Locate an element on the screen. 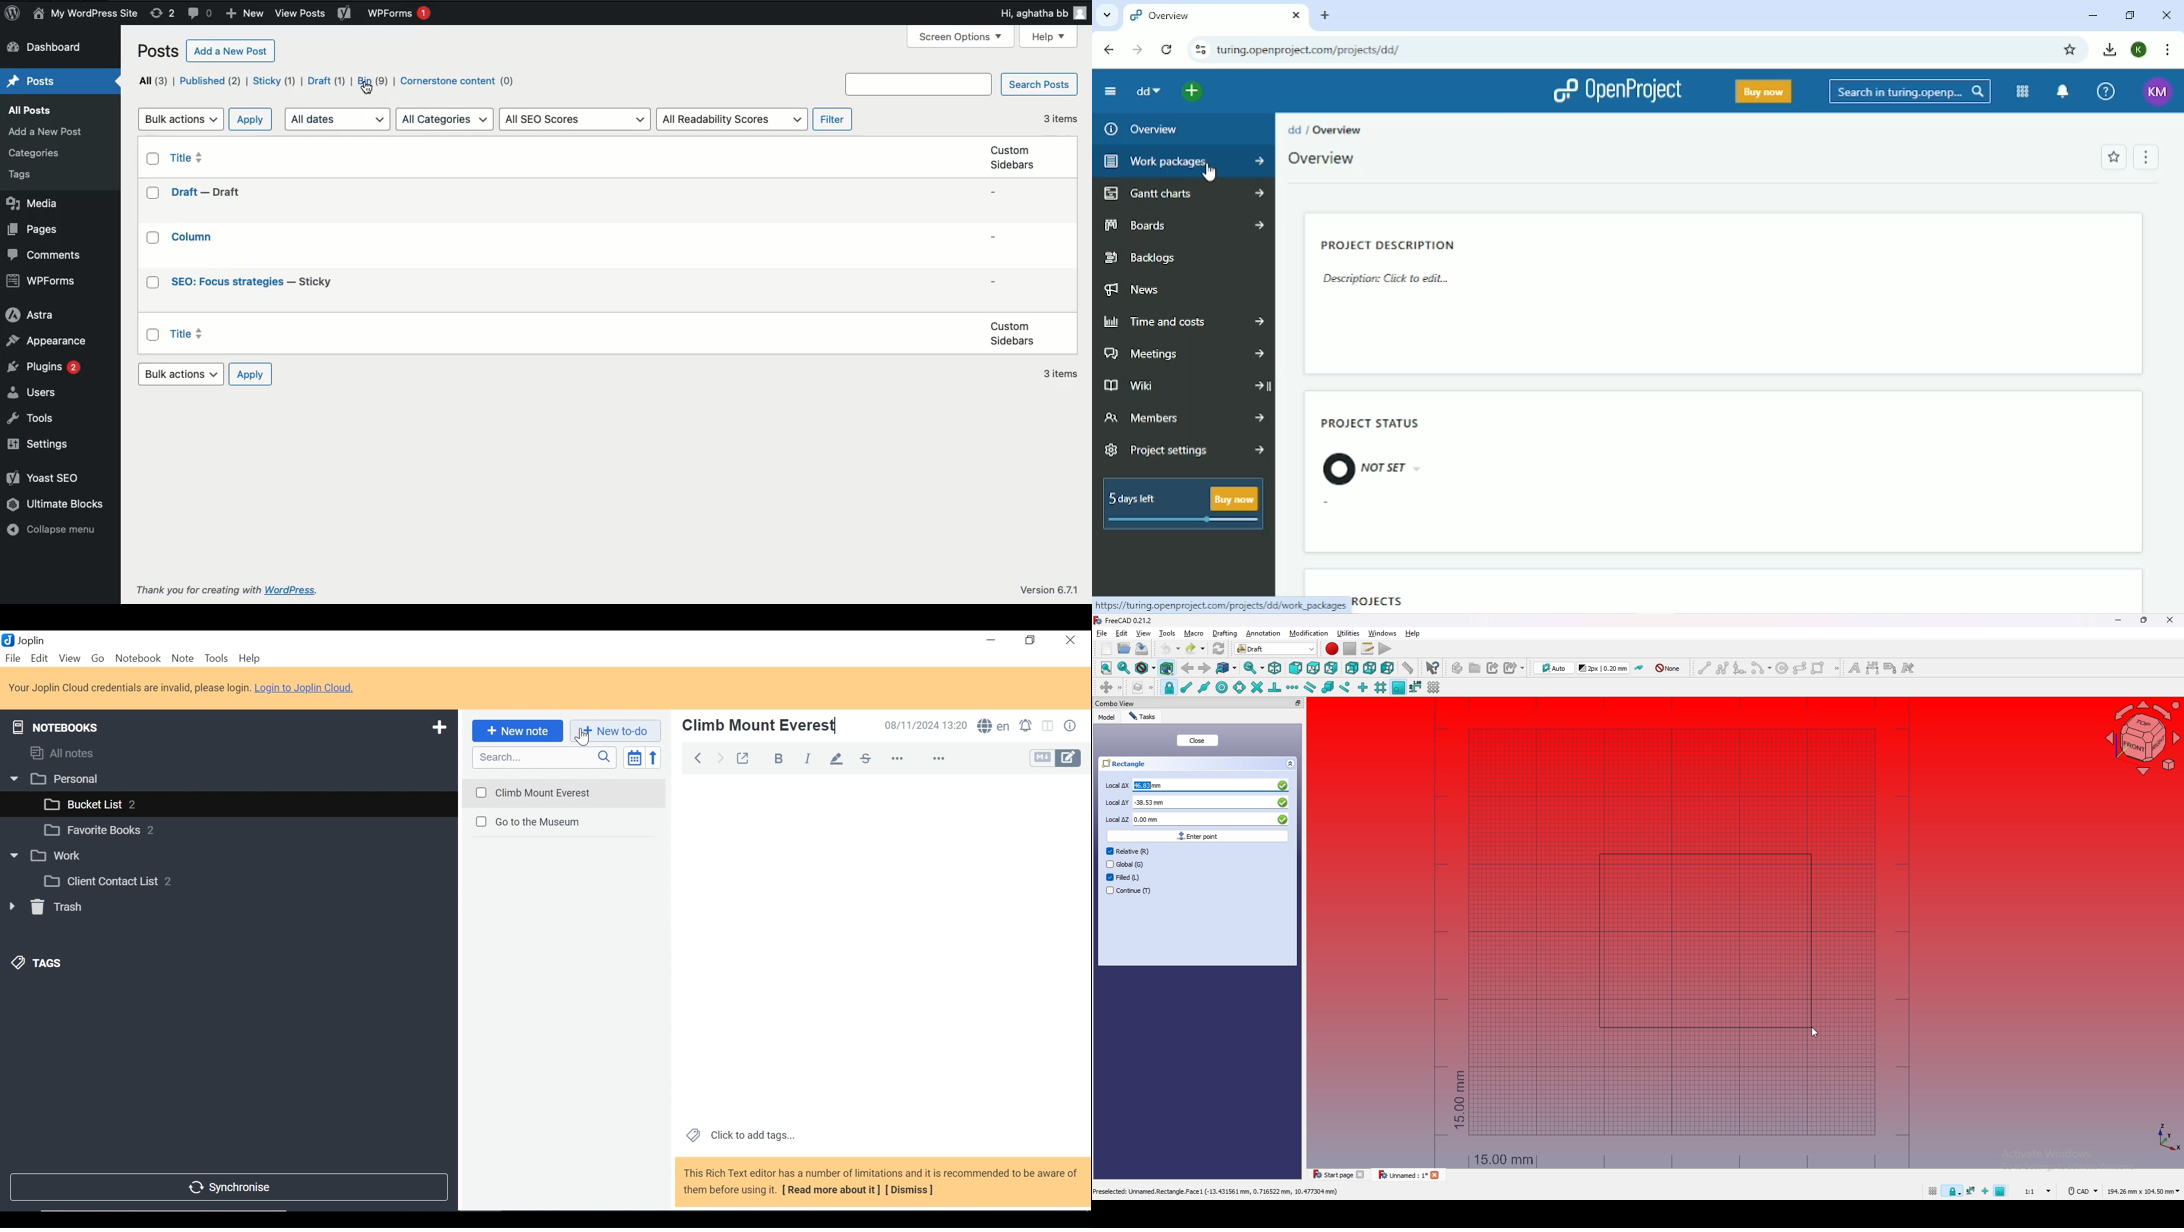  Date and Time is located at coordinates (927, 726).